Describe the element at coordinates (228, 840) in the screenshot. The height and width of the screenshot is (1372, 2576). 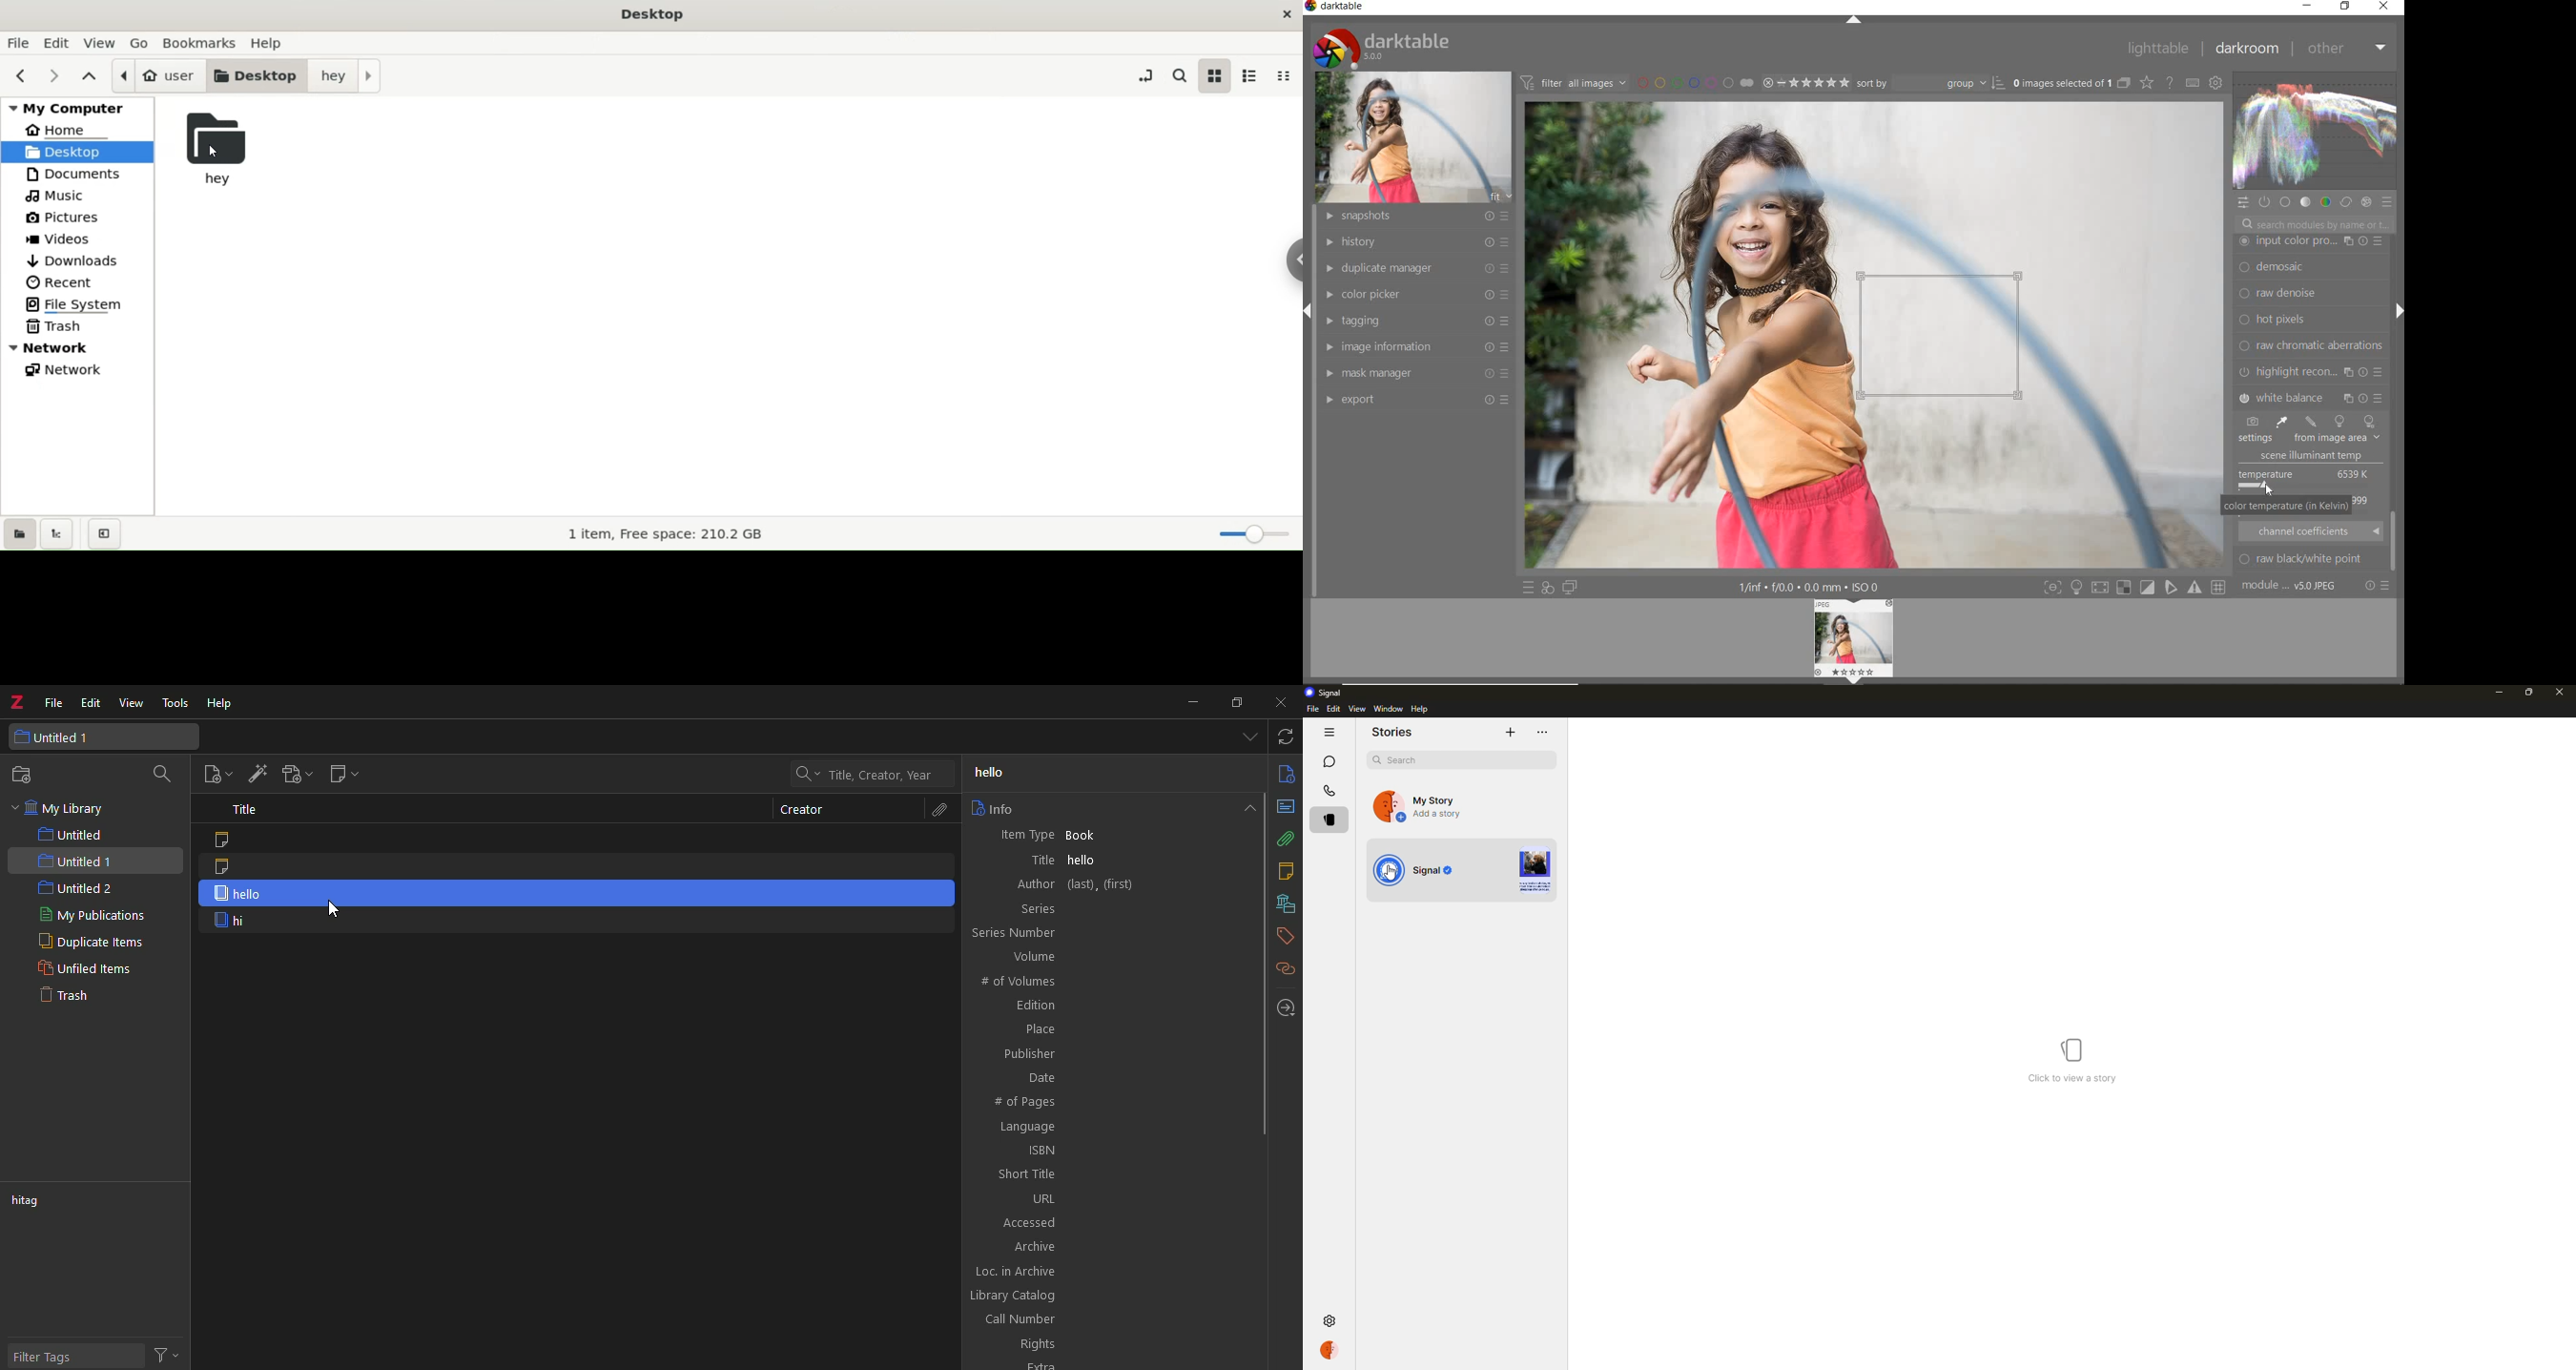
I see `note` at that location.